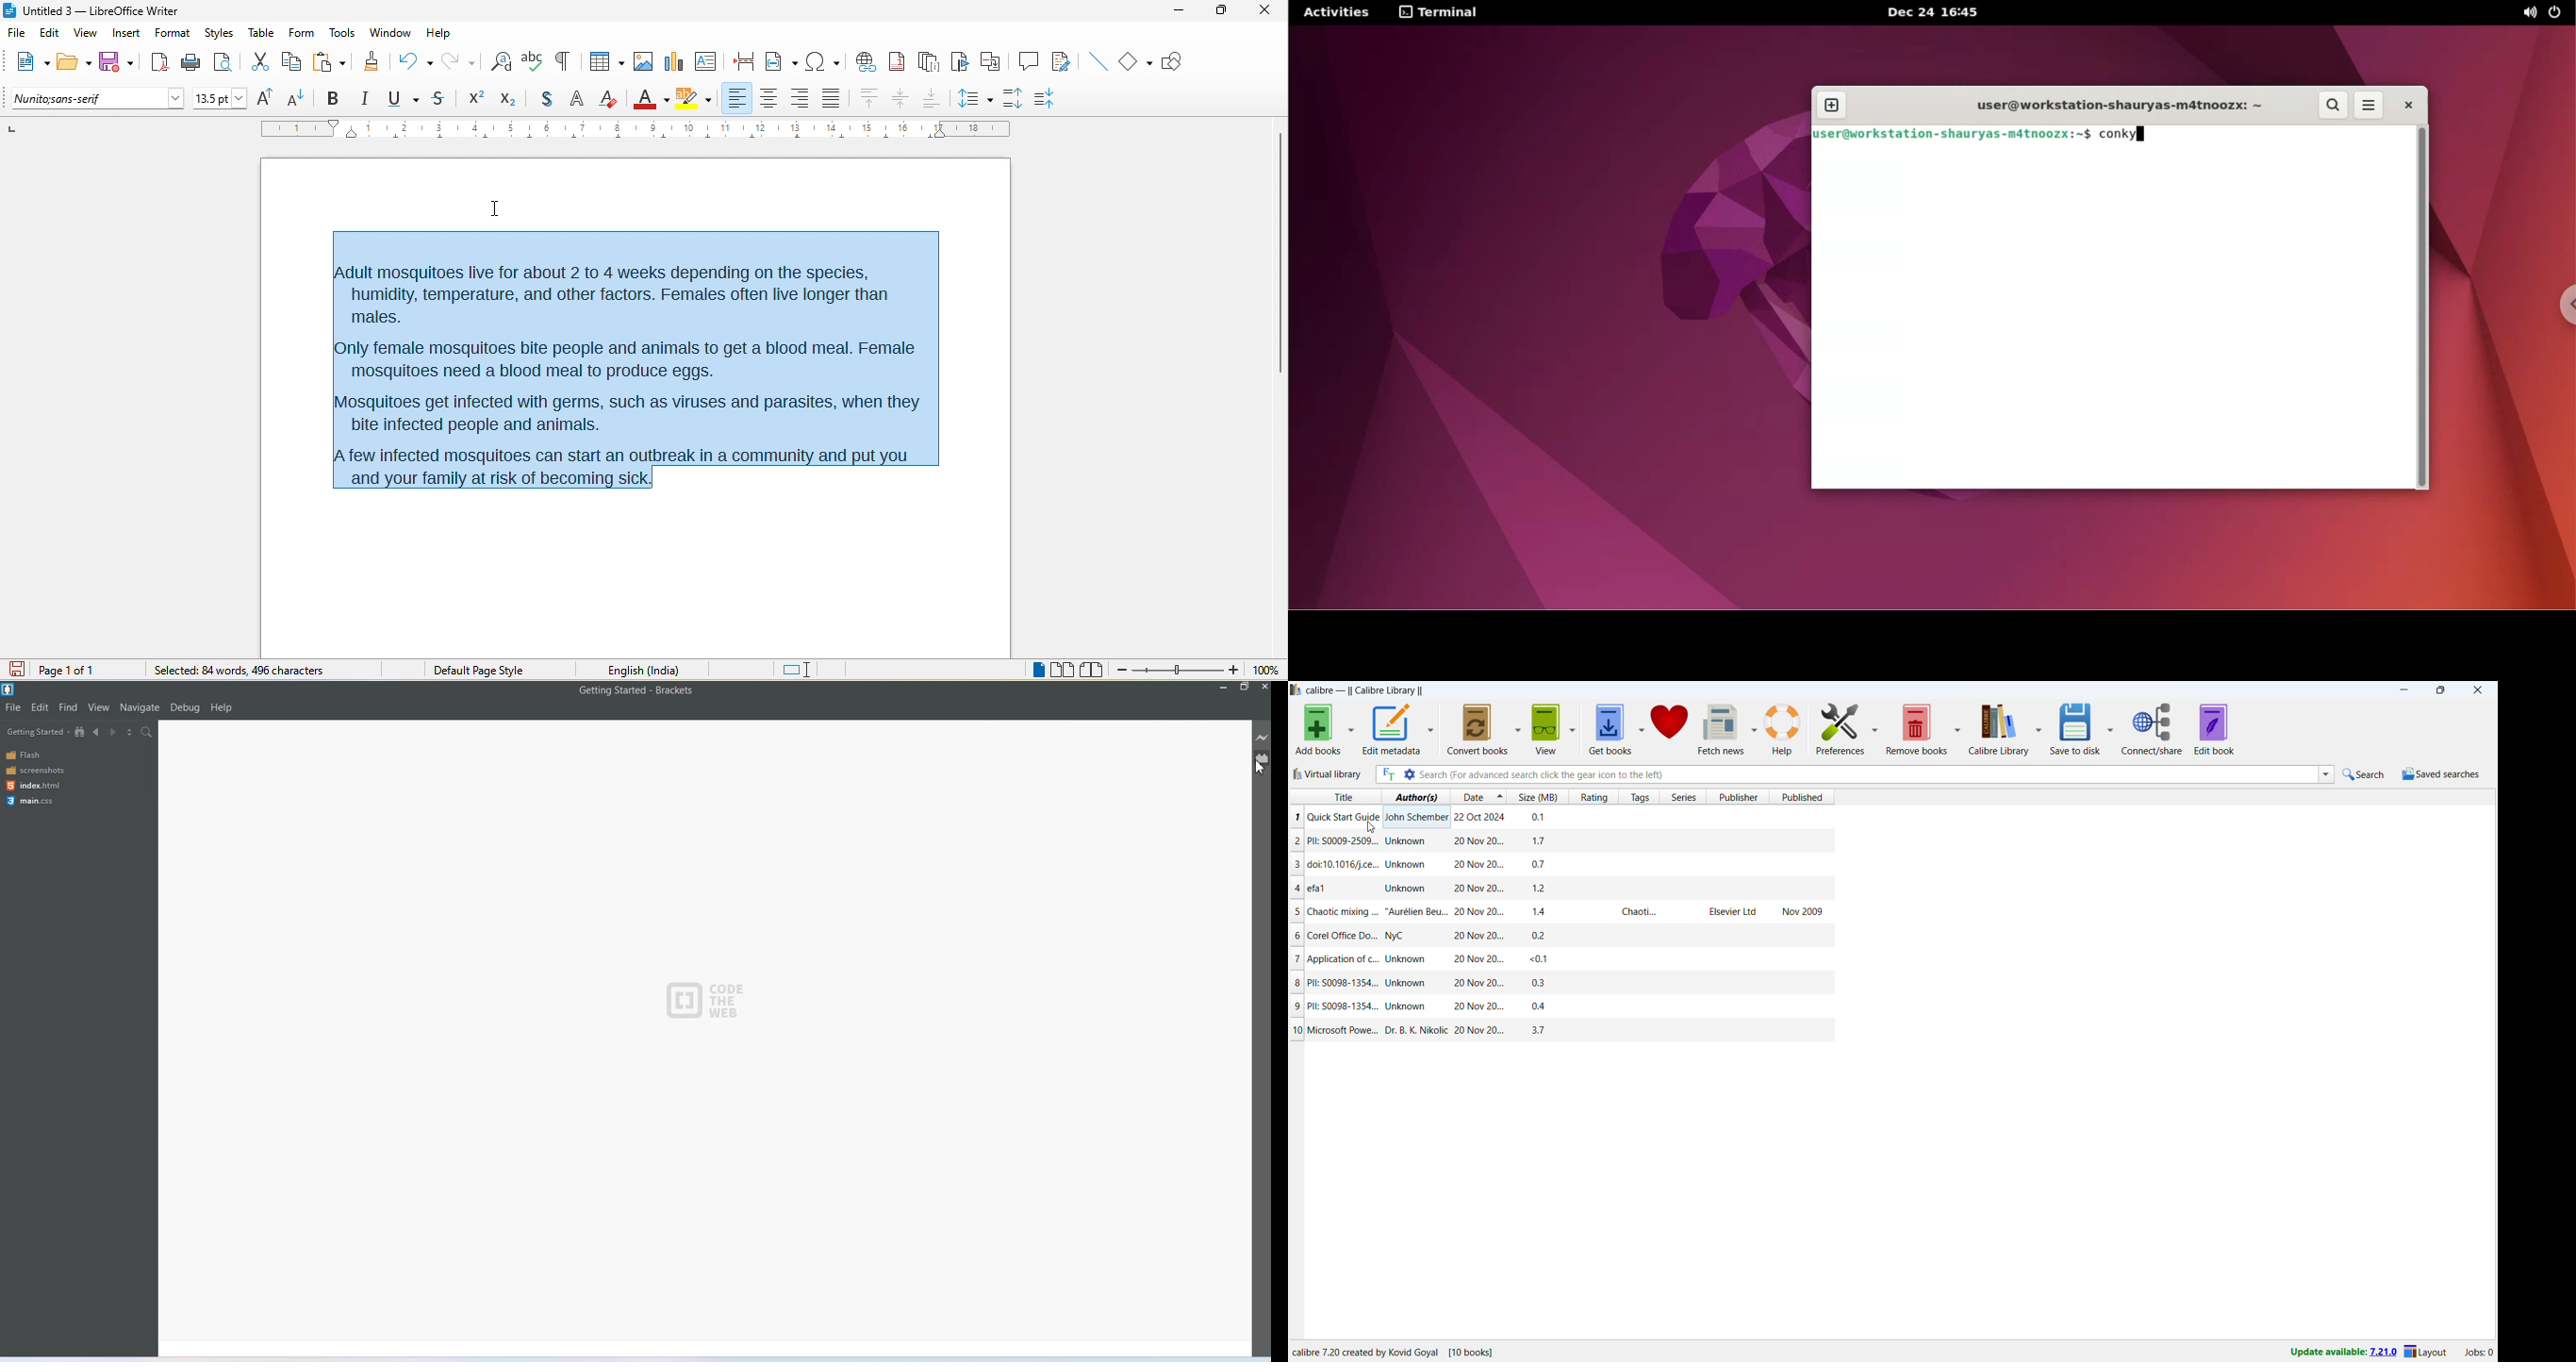 The width and height of the screenshot is (2576, 1372). I want to click on redo, so click(463, 60).